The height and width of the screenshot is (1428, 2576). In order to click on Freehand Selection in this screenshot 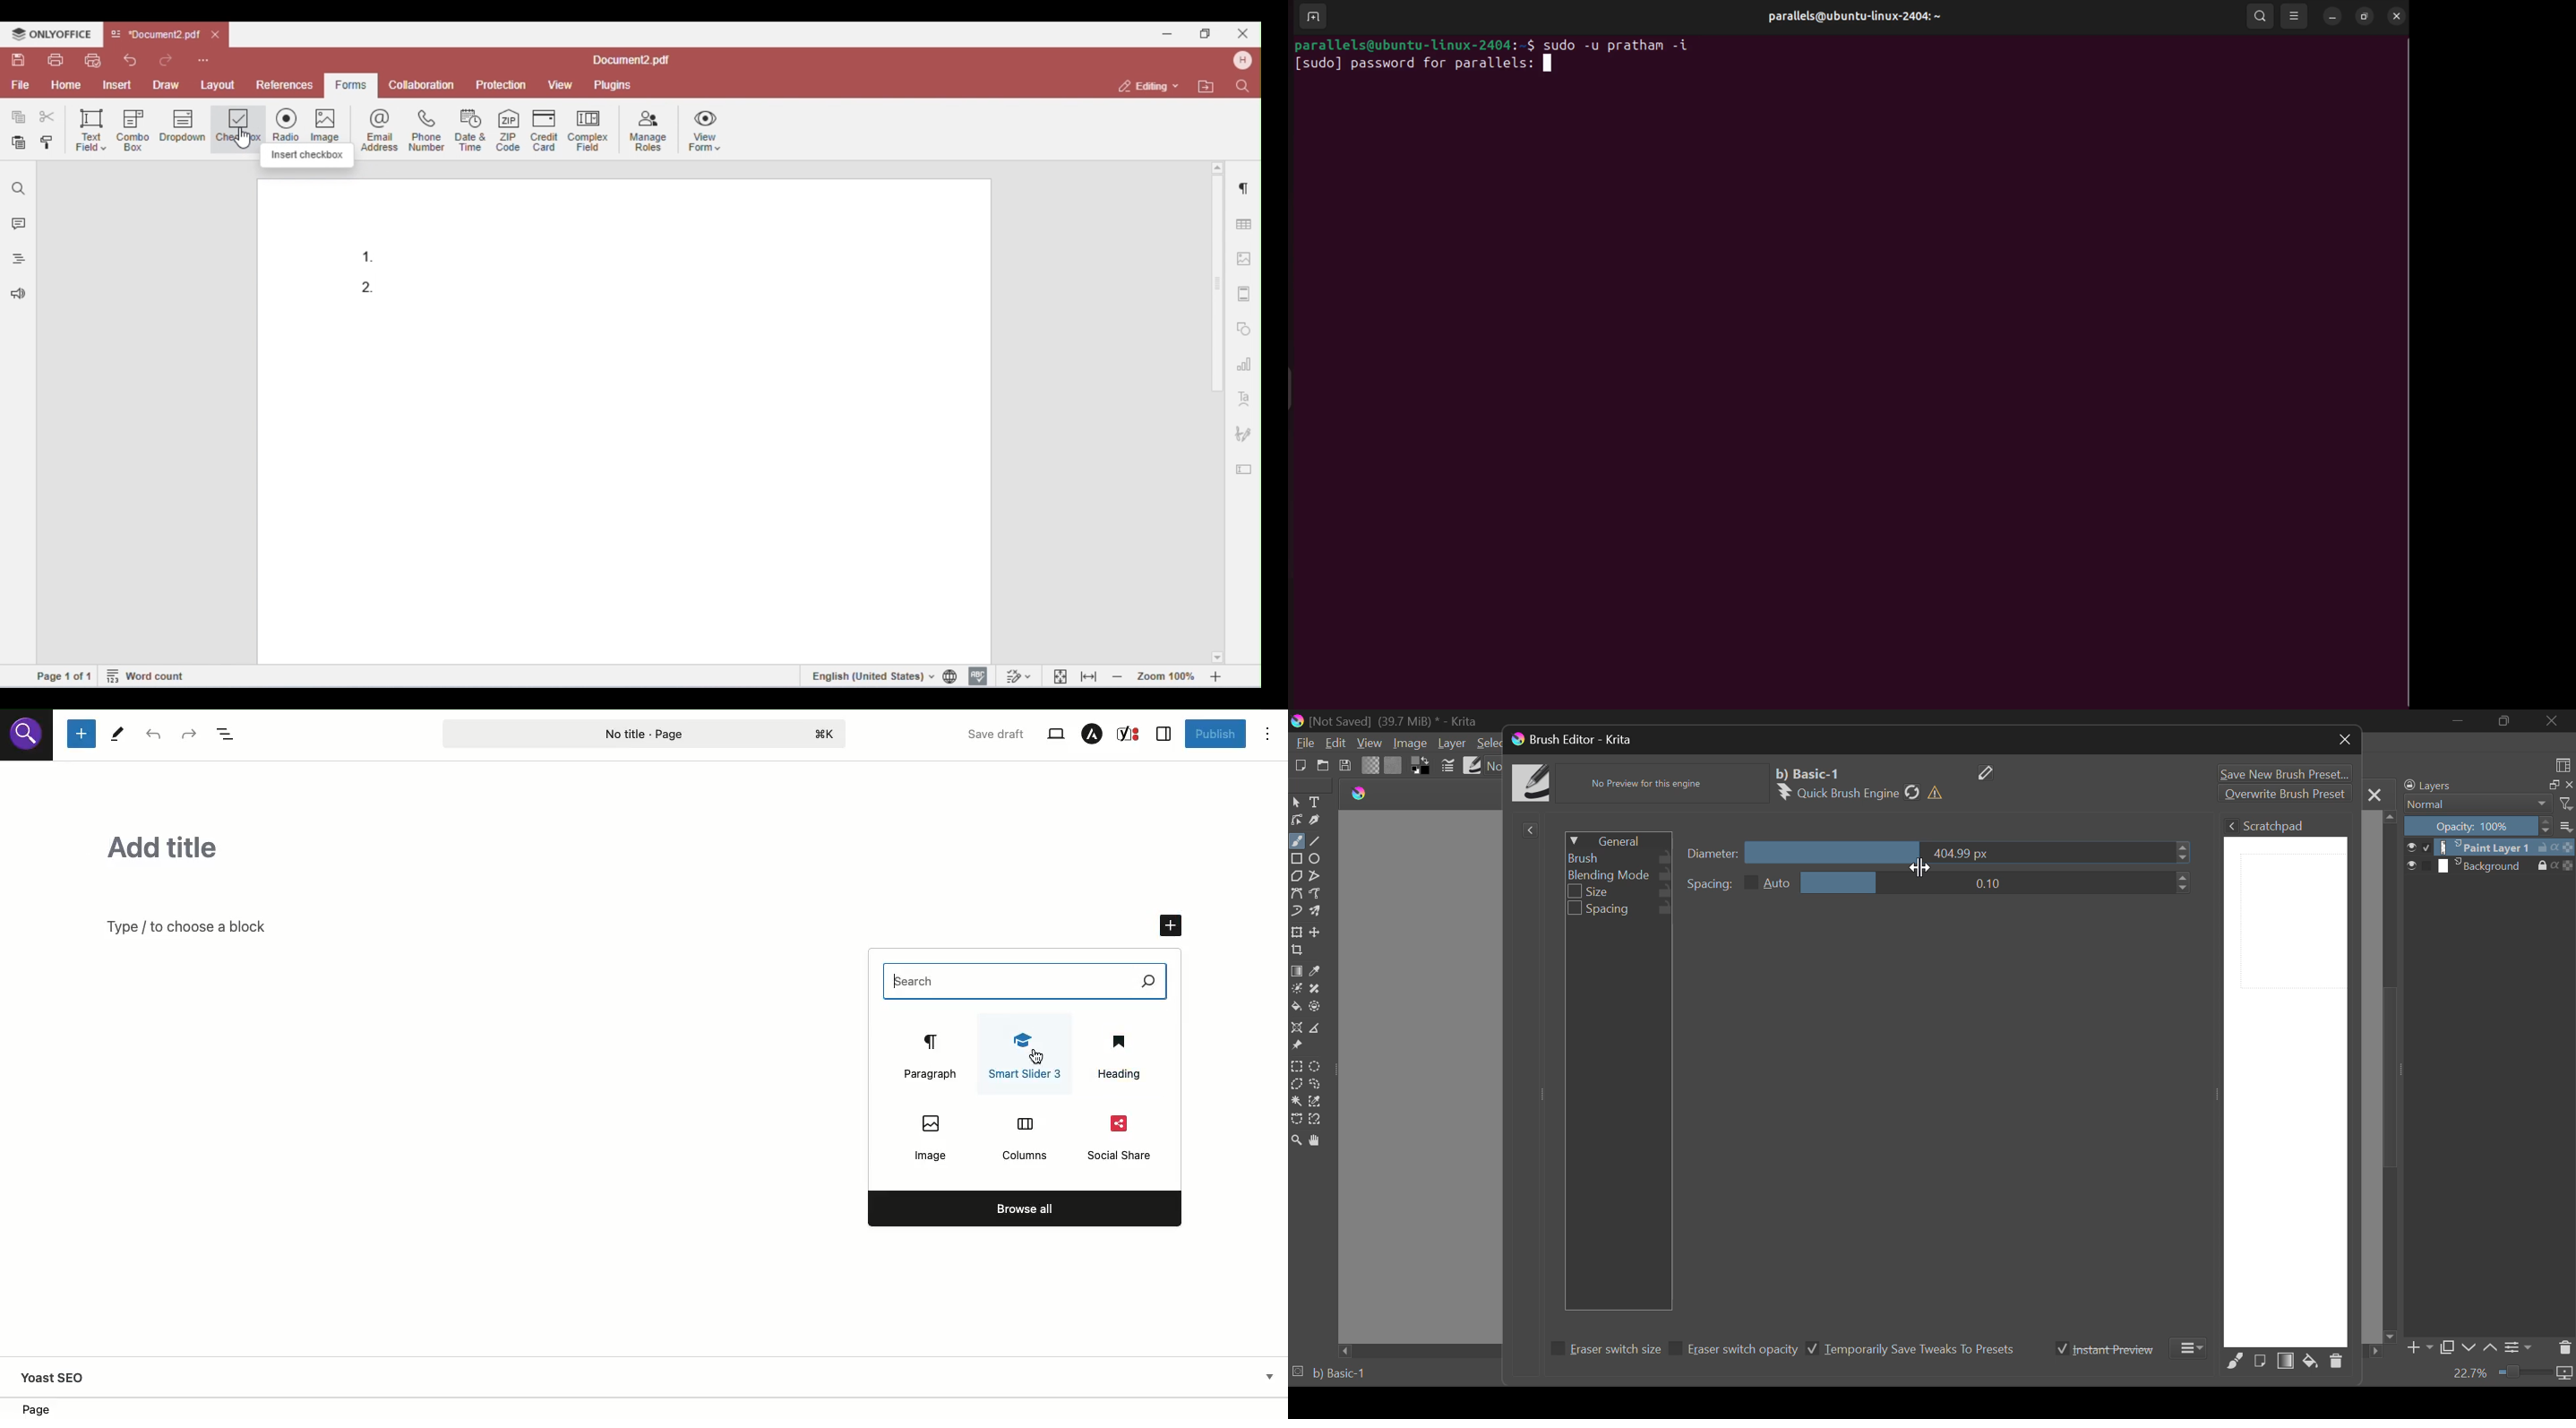, I will do `click(1315, 1085)`.